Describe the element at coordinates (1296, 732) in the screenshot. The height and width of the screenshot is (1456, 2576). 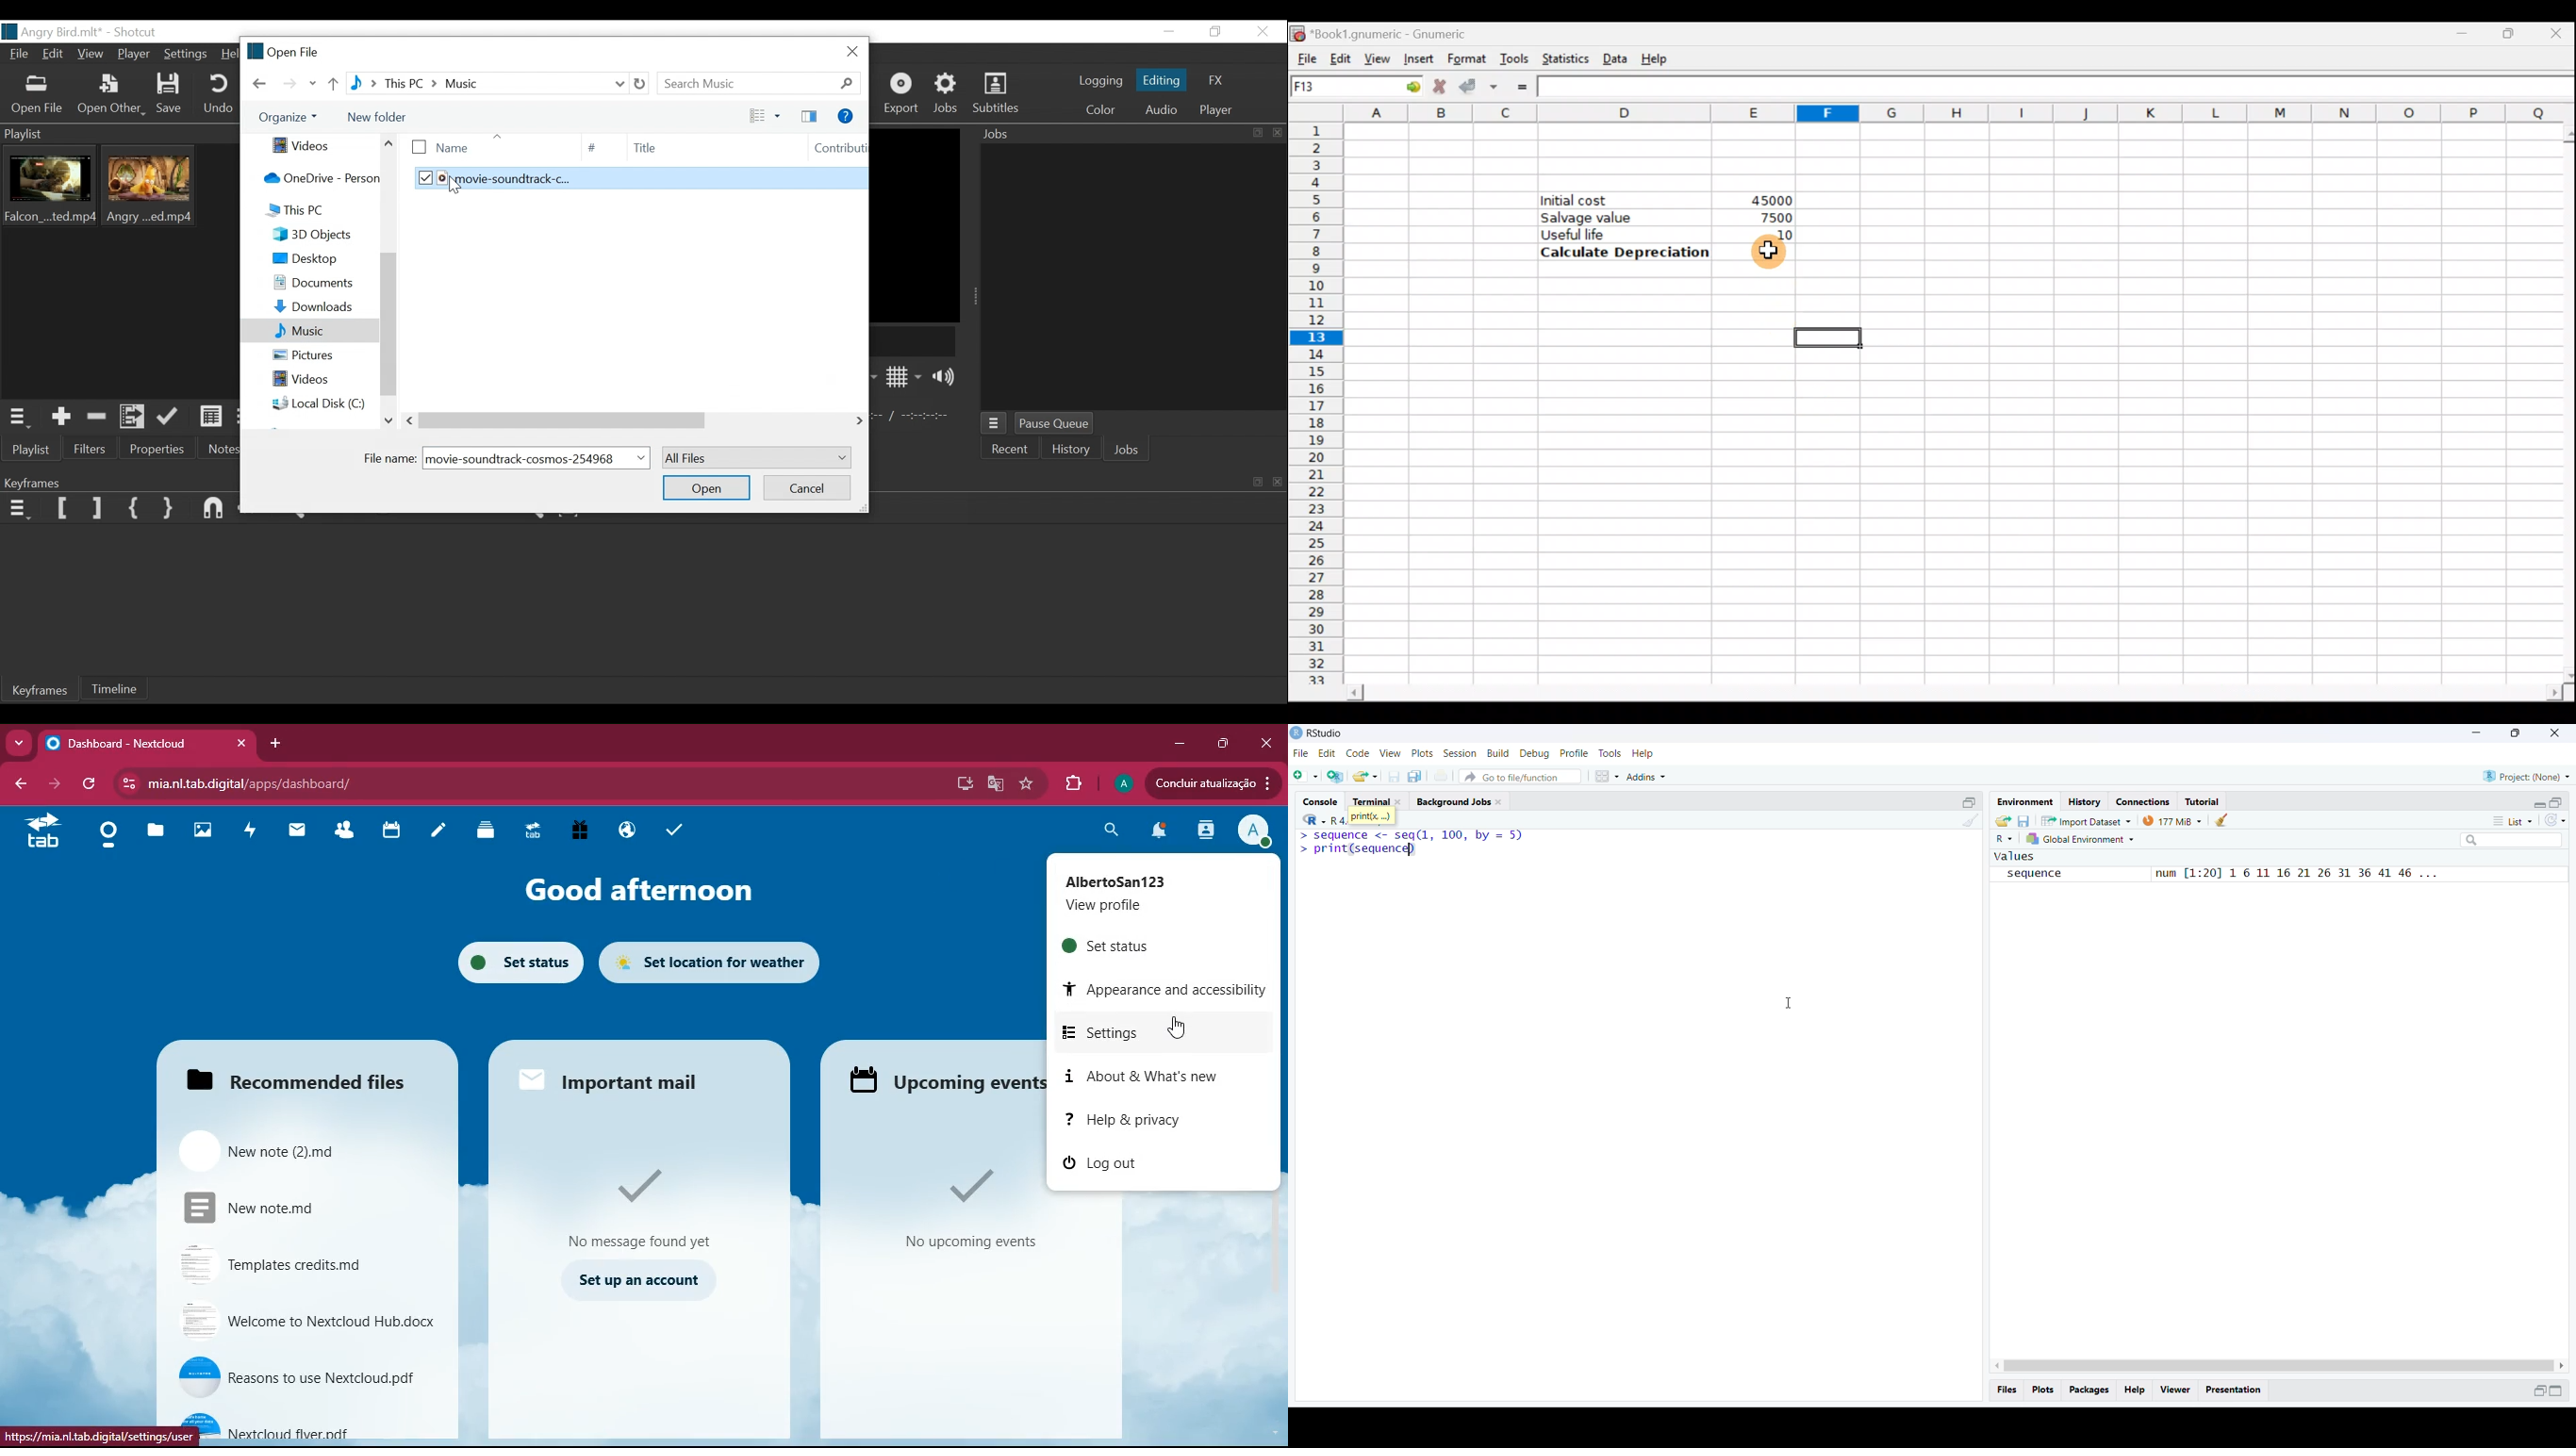
I see `logo` at that location.